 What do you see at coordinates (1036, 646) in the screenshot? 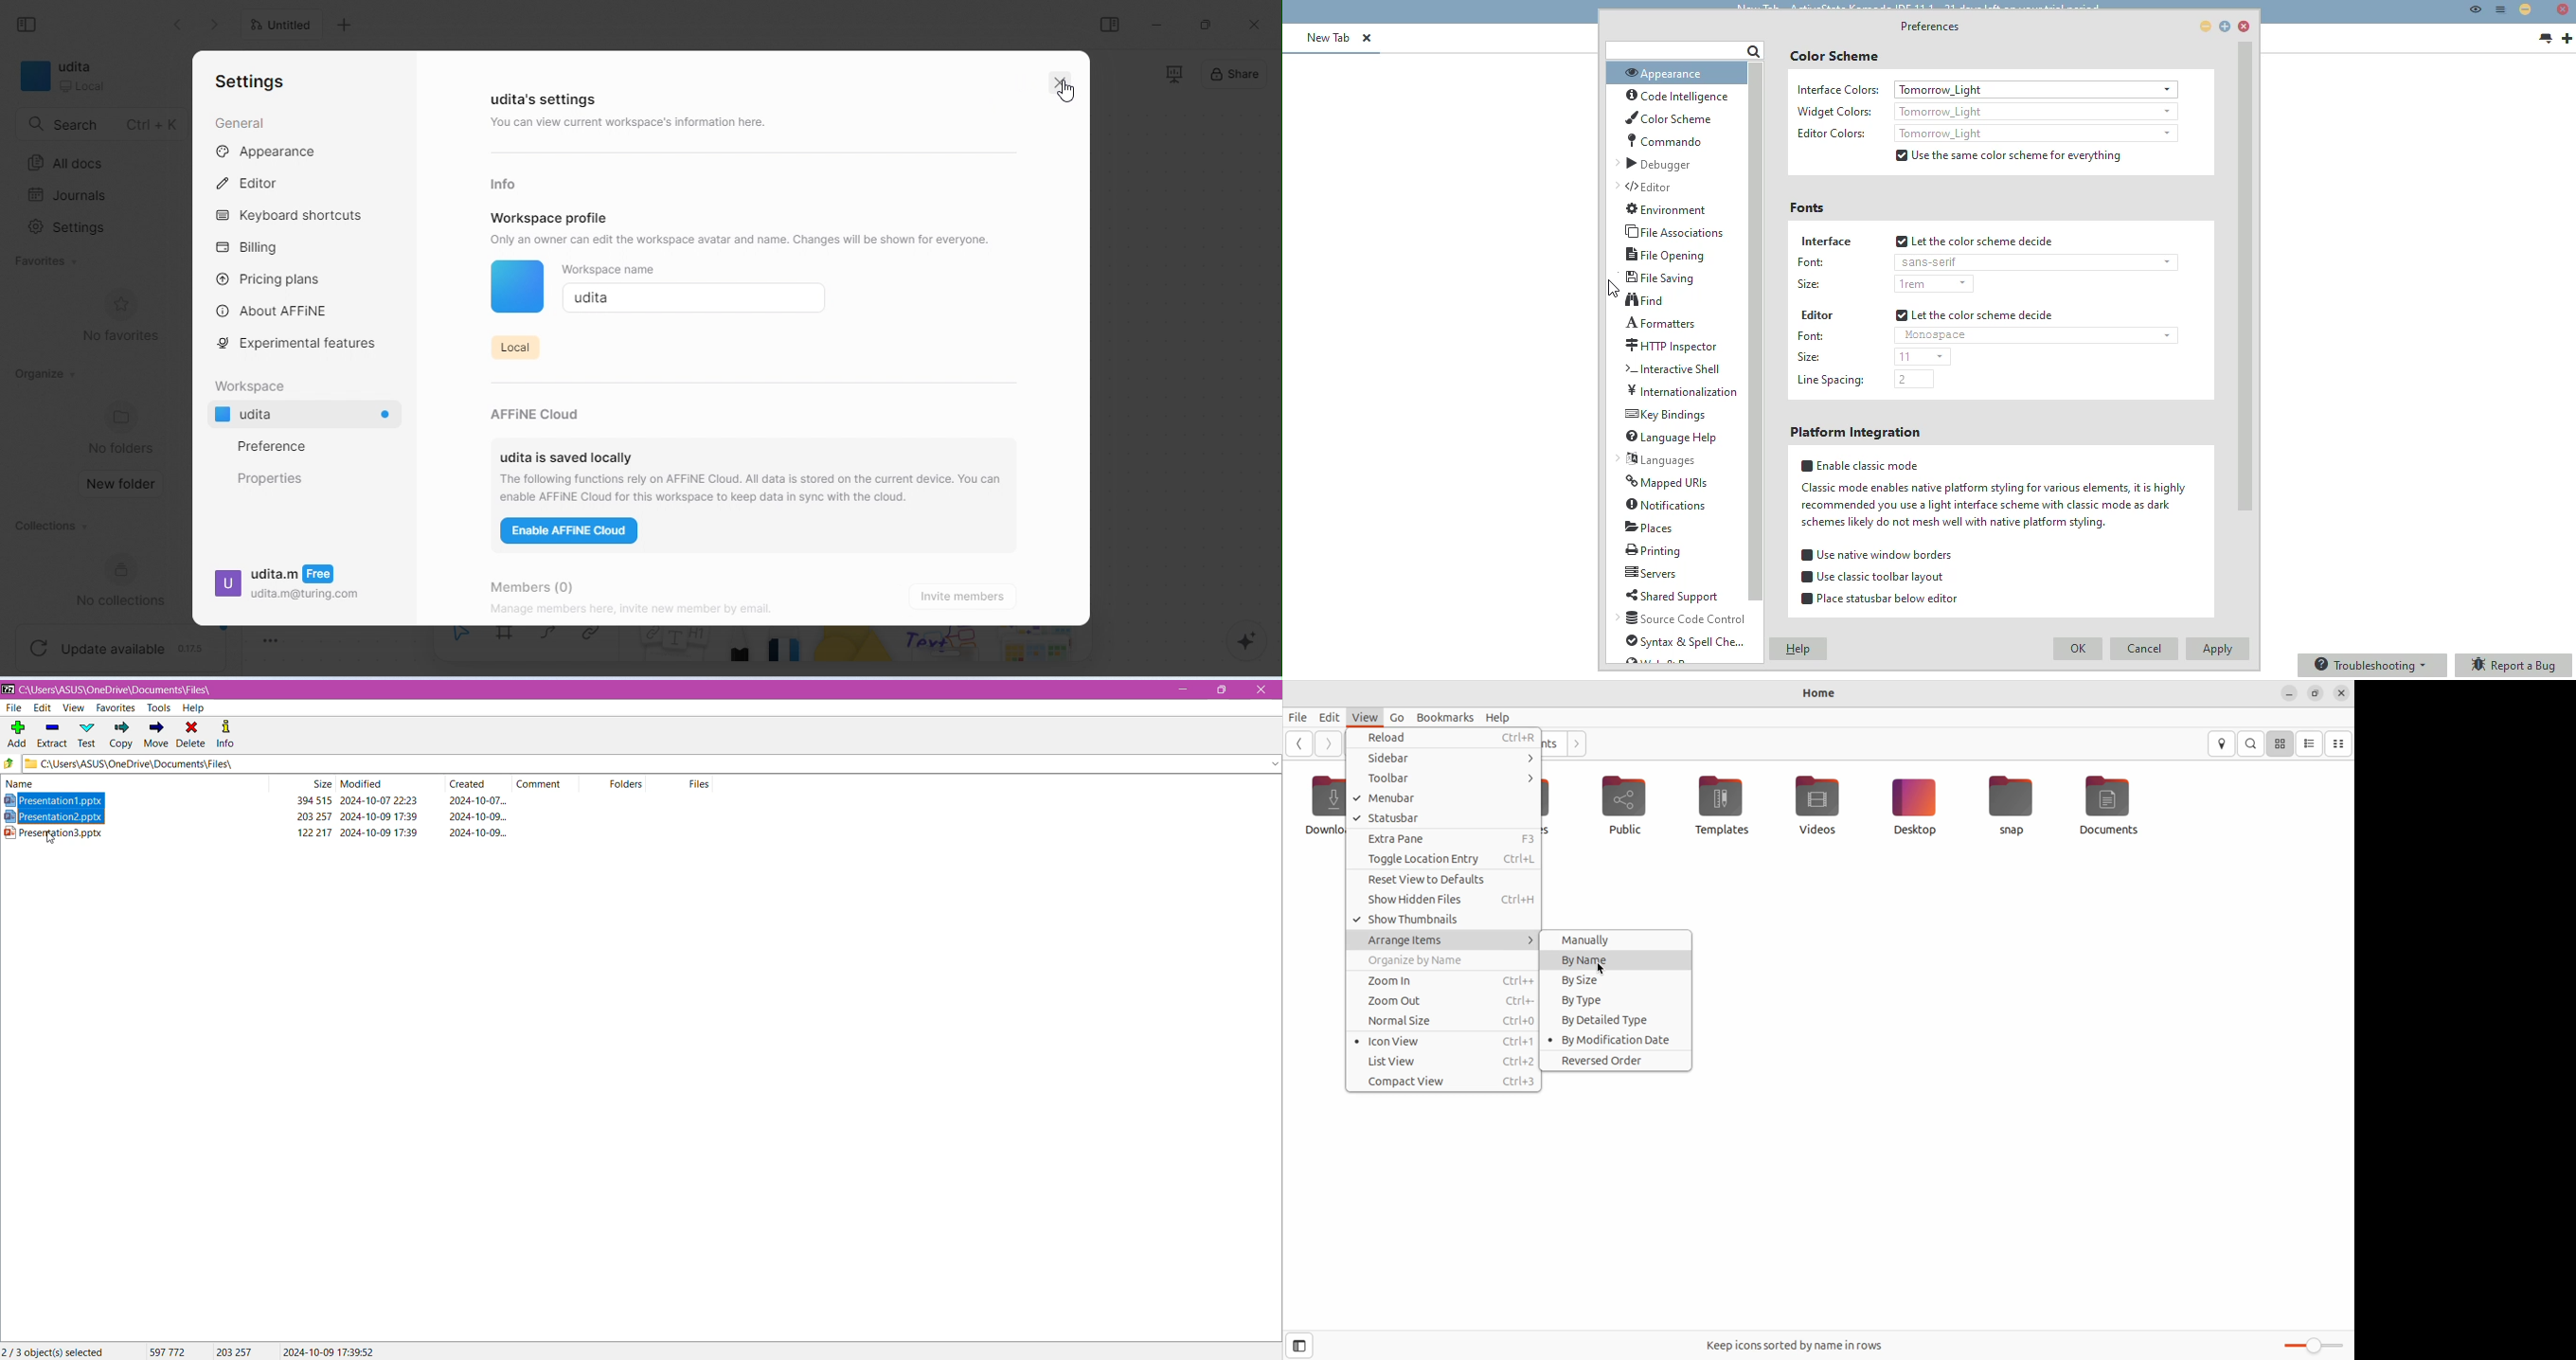
I see `arrows and more` at bounding box center [1036, 646].